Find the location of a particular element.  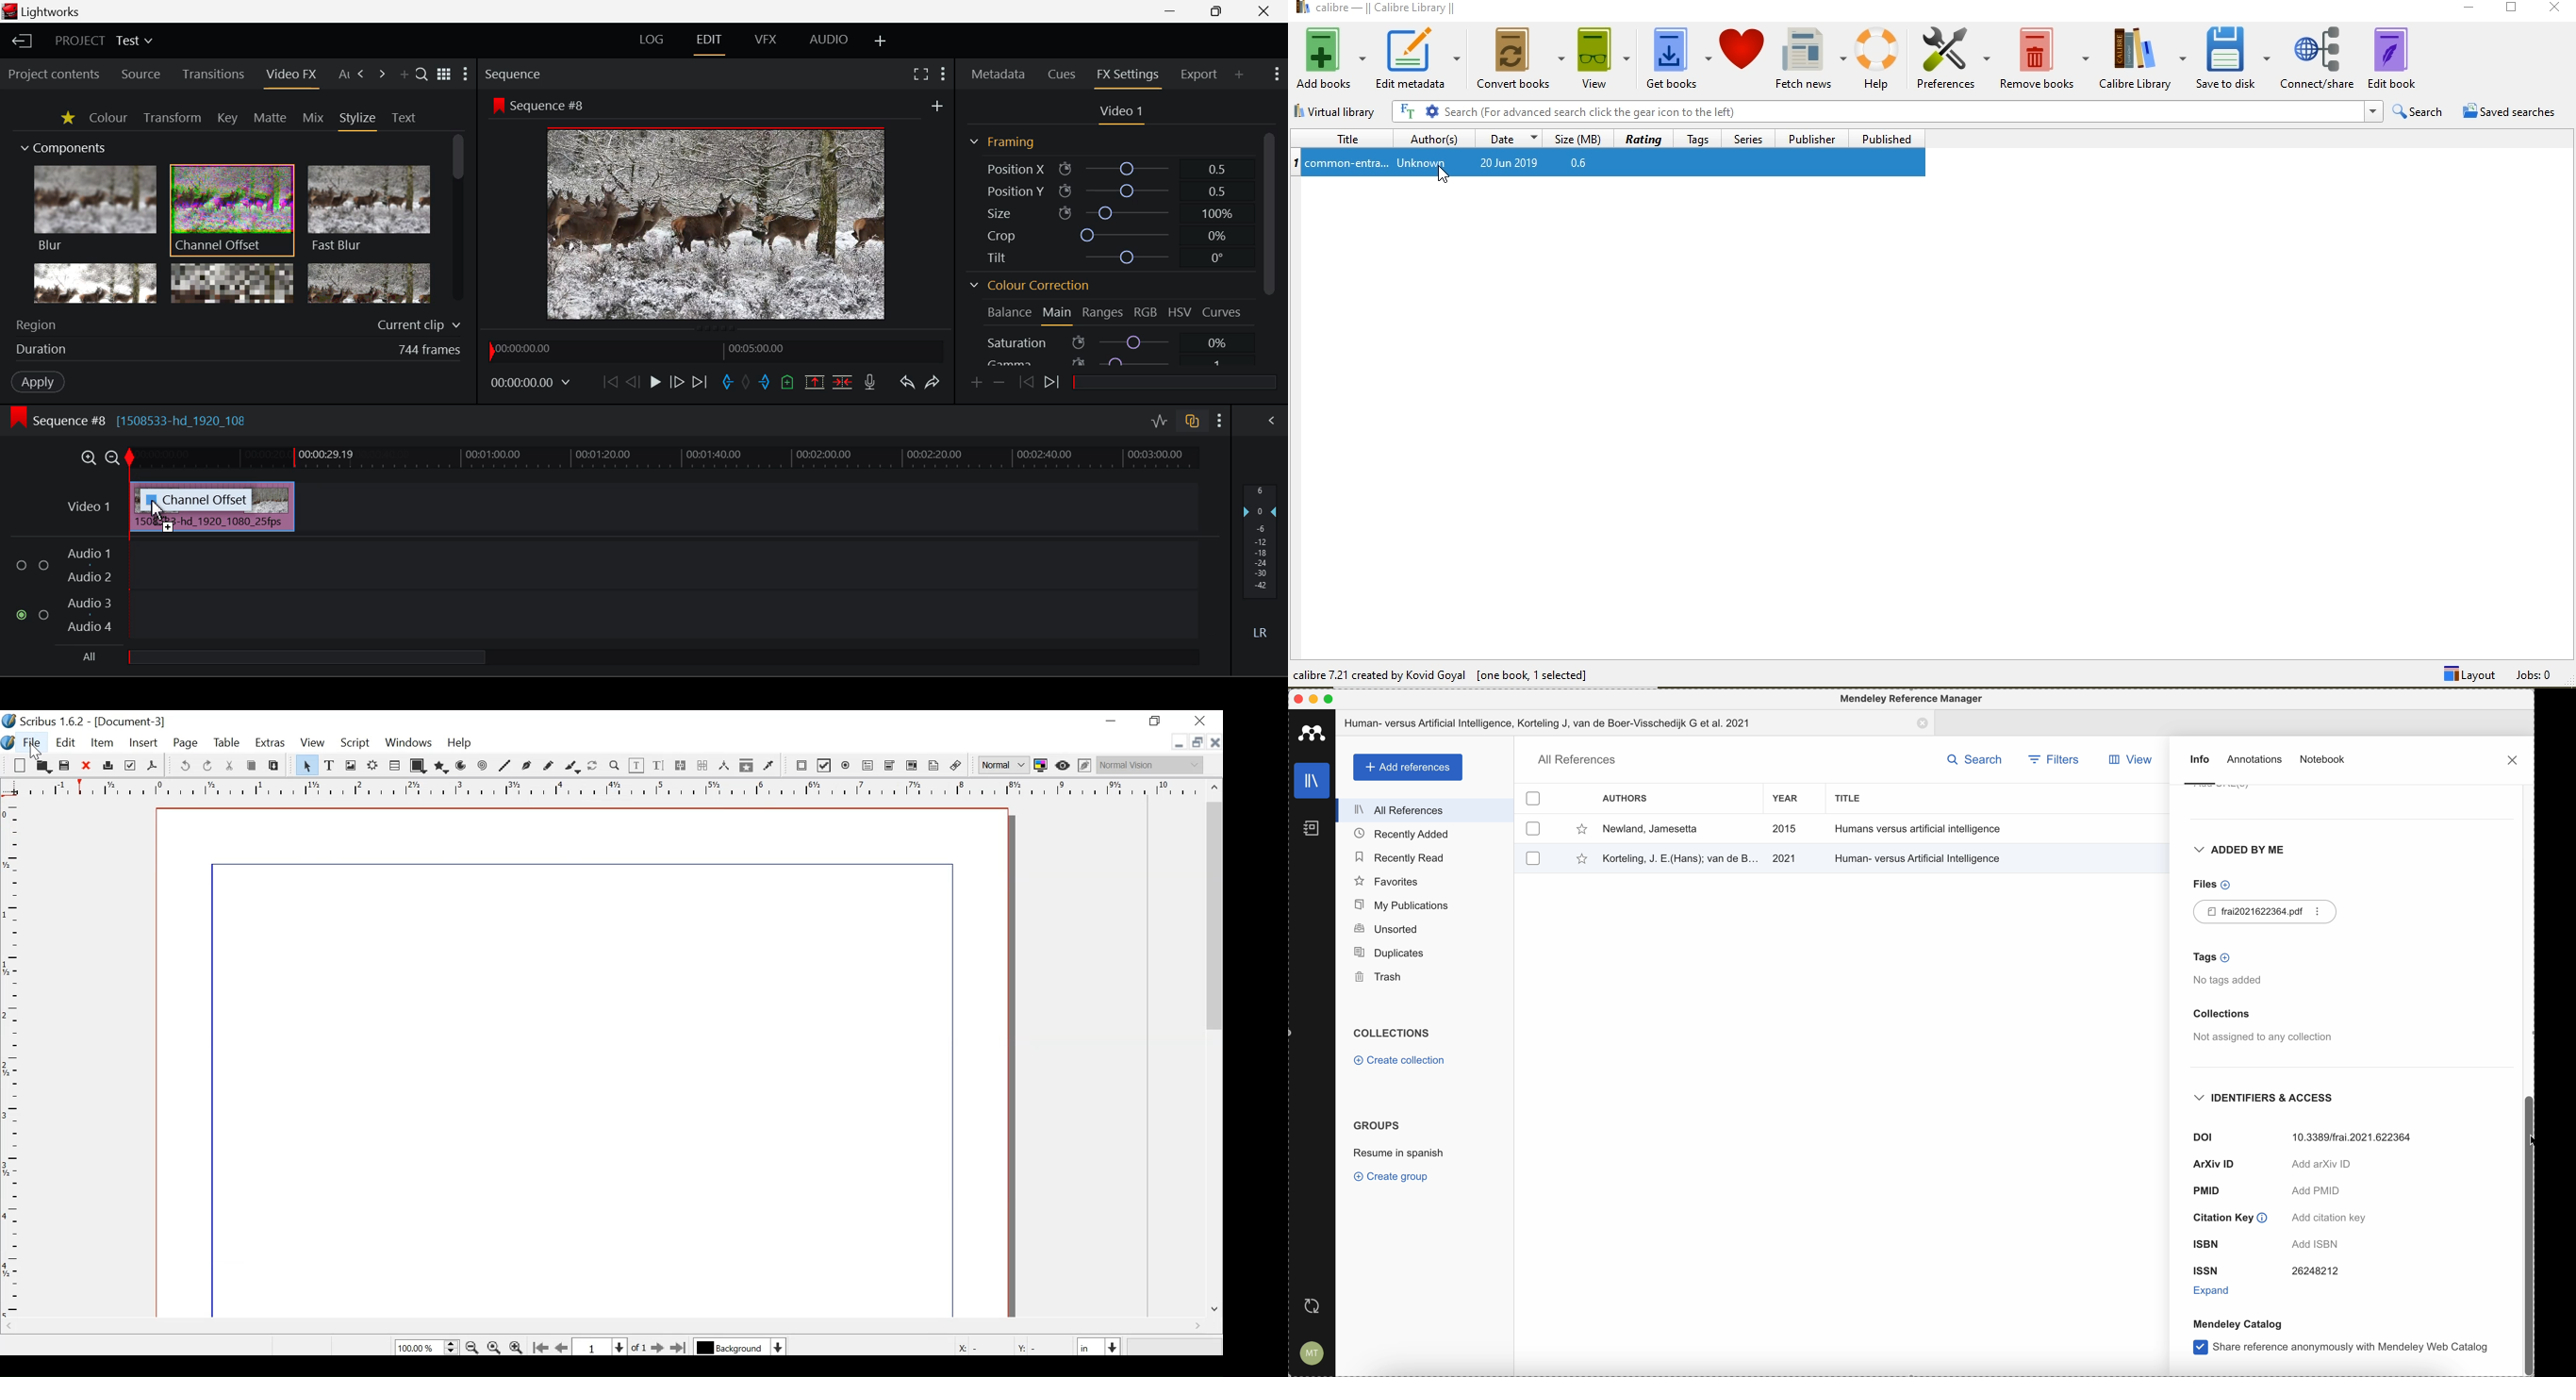

Layout is located at coordinates (2467, 675).